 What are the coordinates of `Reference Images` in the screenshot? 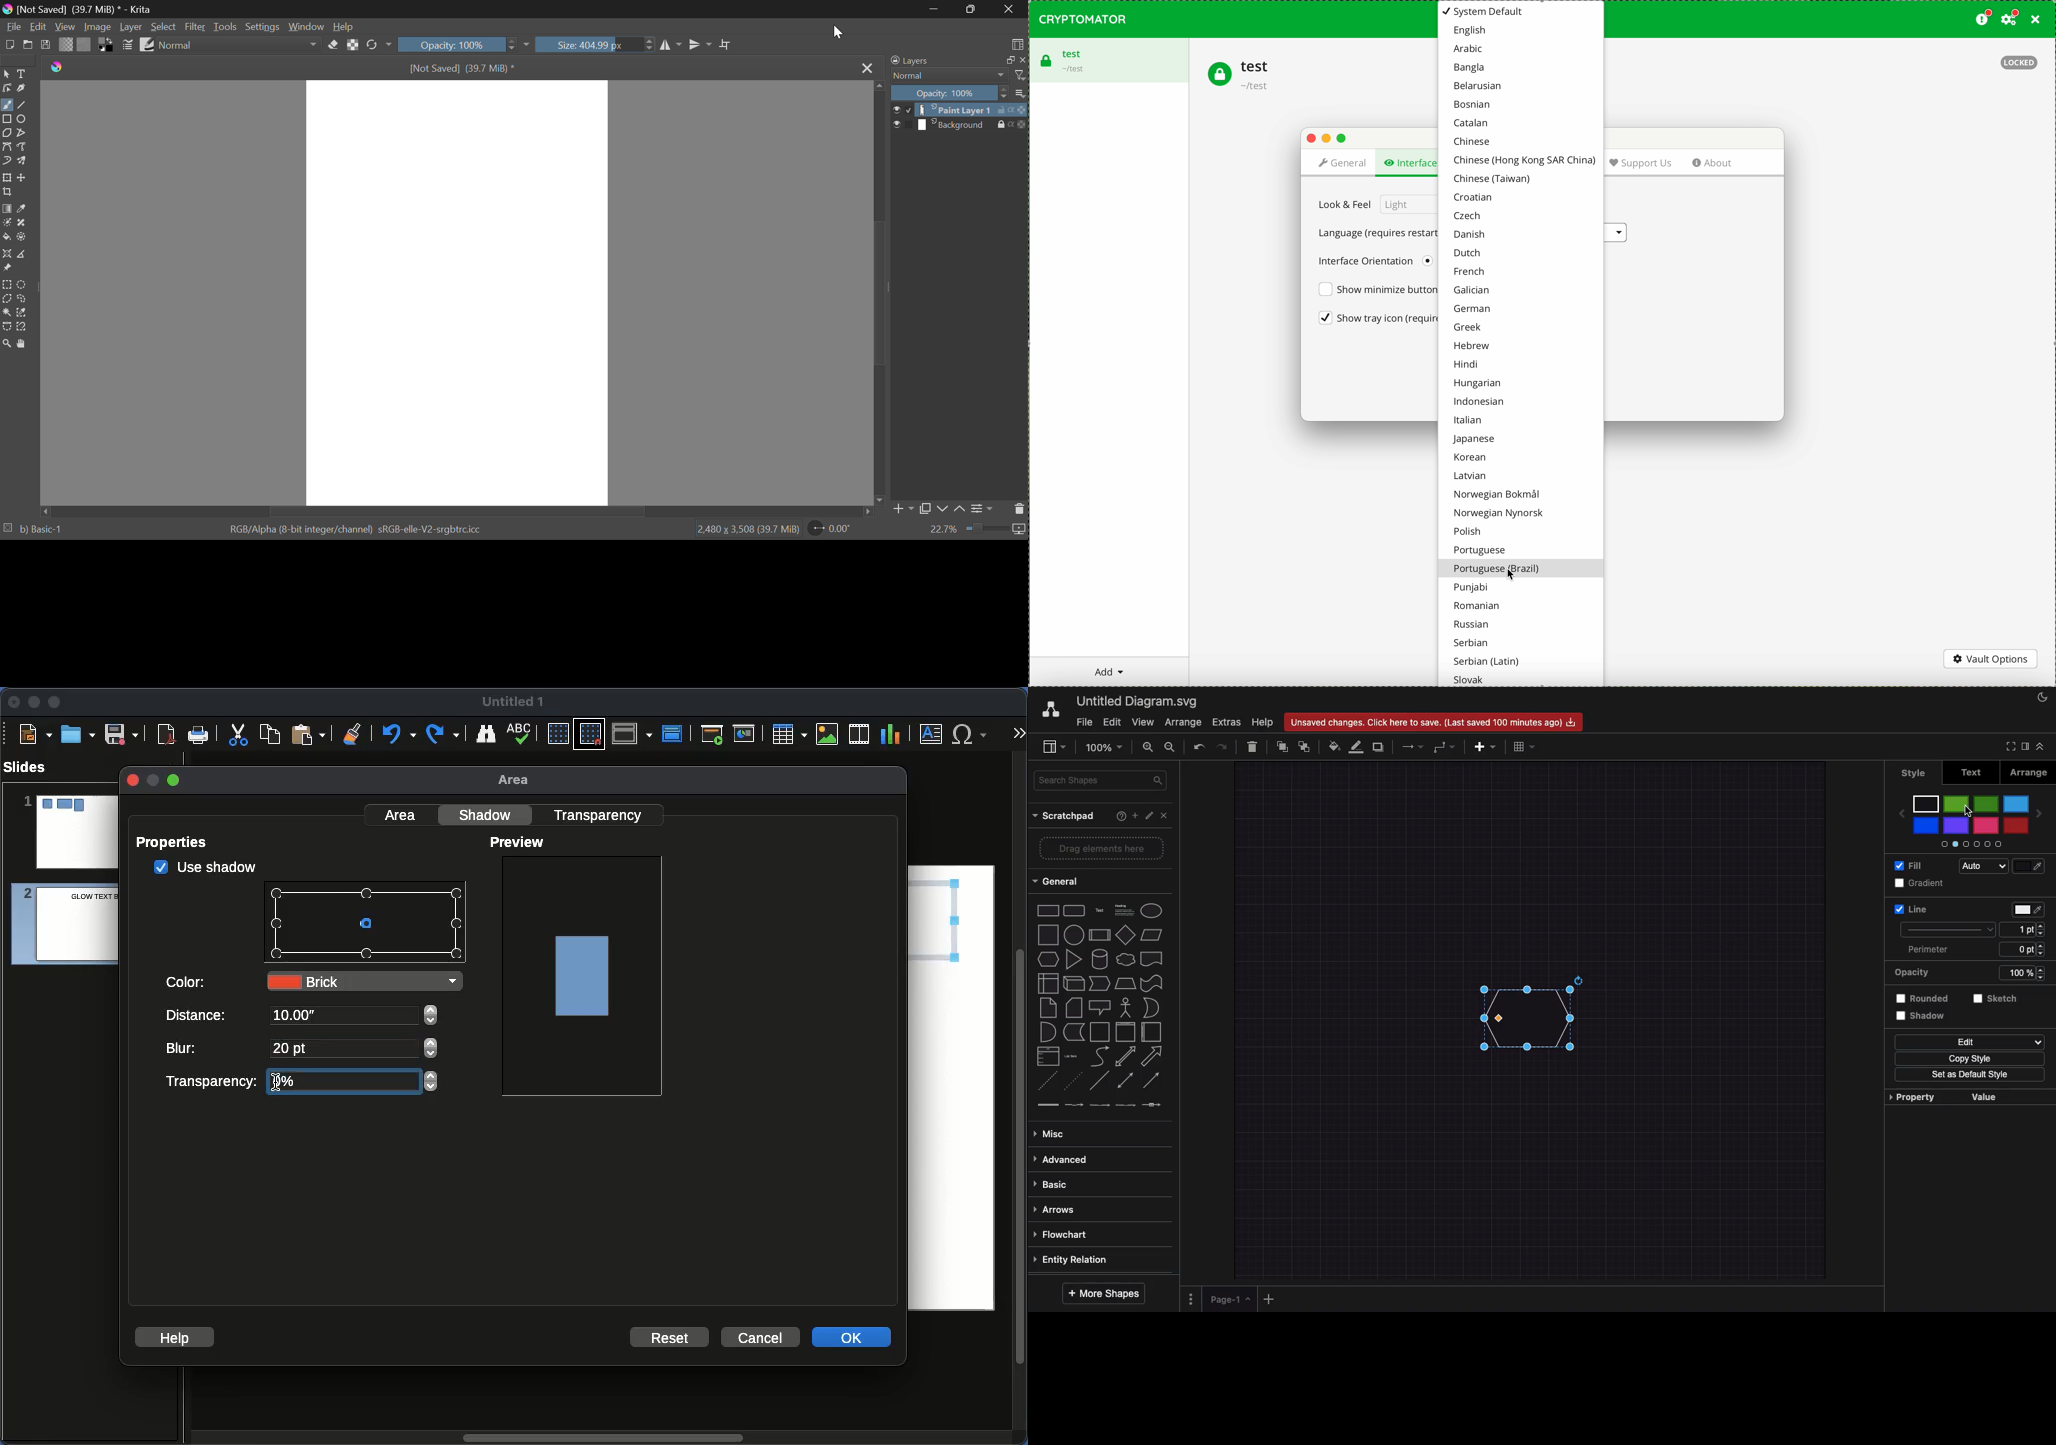 It's located at (7, 269).